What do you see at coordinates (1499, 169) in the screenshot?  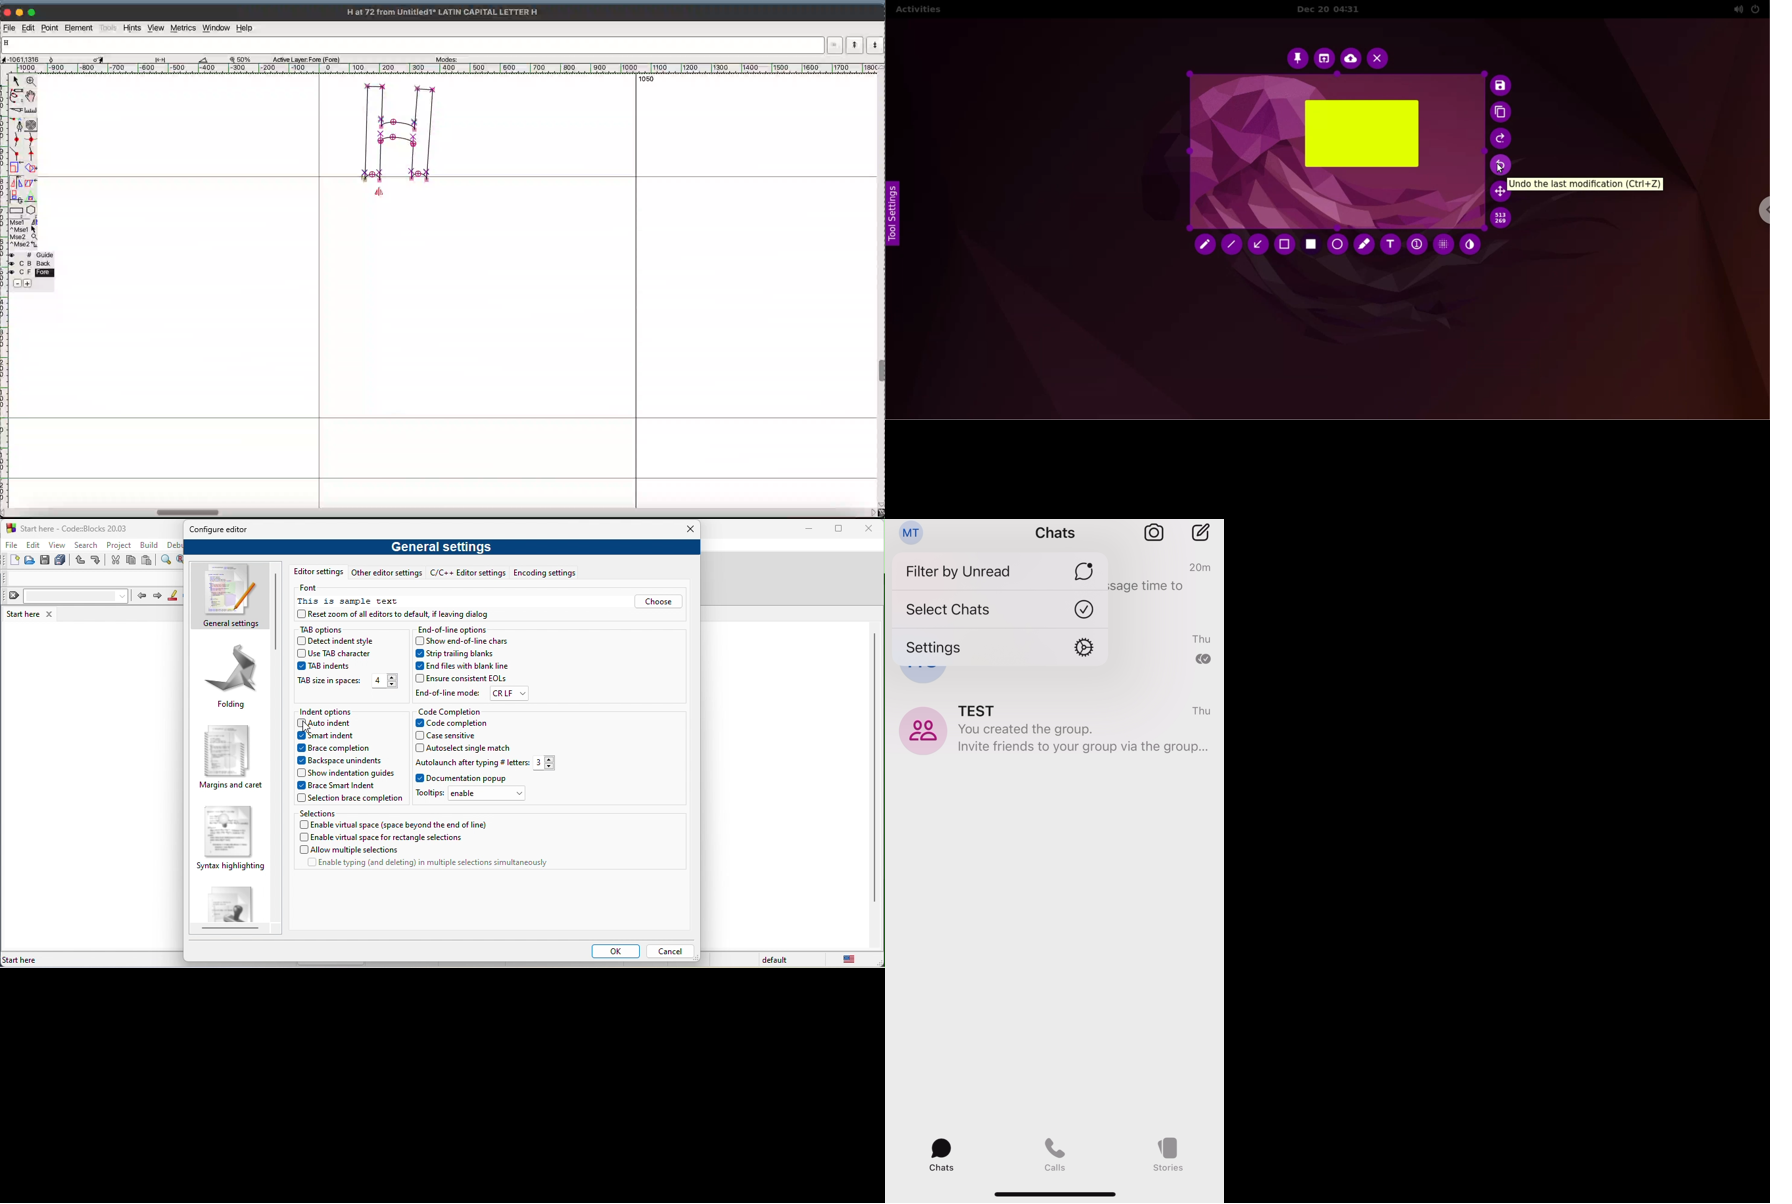 I see `cursor` at bounding box center [1499, 169].